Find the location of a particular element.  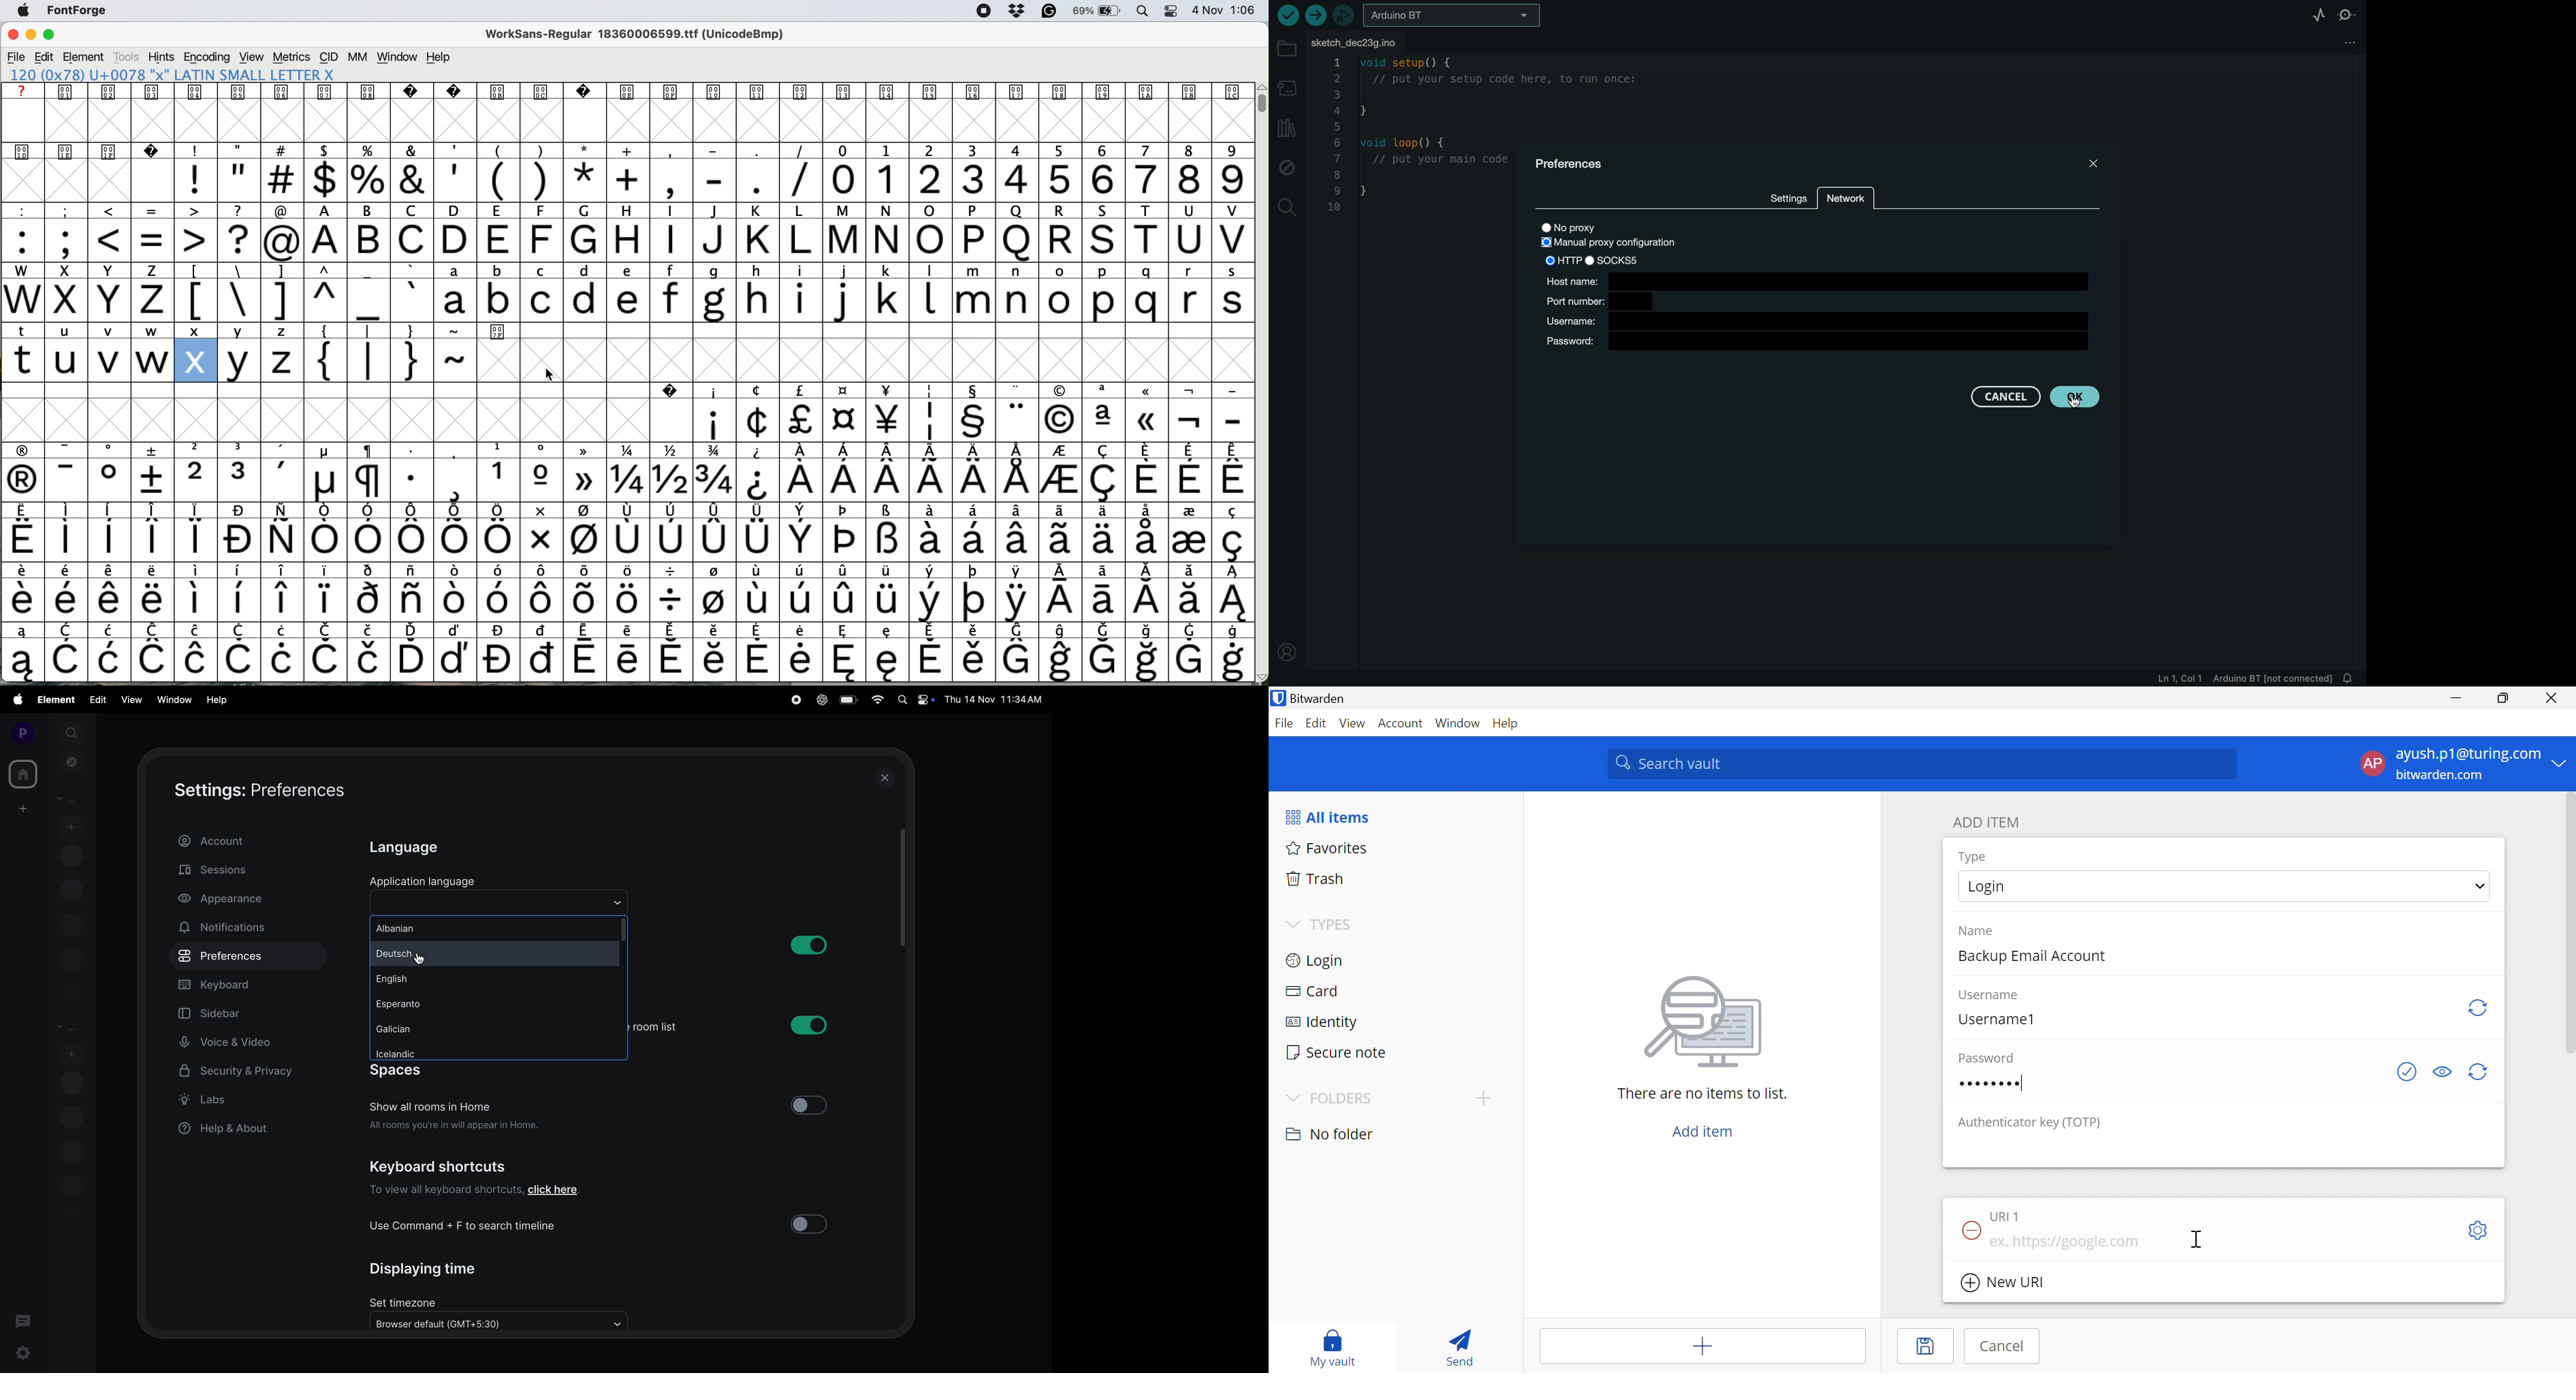

WorkSans-Regular 18360006599.ttf (UnicodeBmp) is located at coordinates (639, 36).